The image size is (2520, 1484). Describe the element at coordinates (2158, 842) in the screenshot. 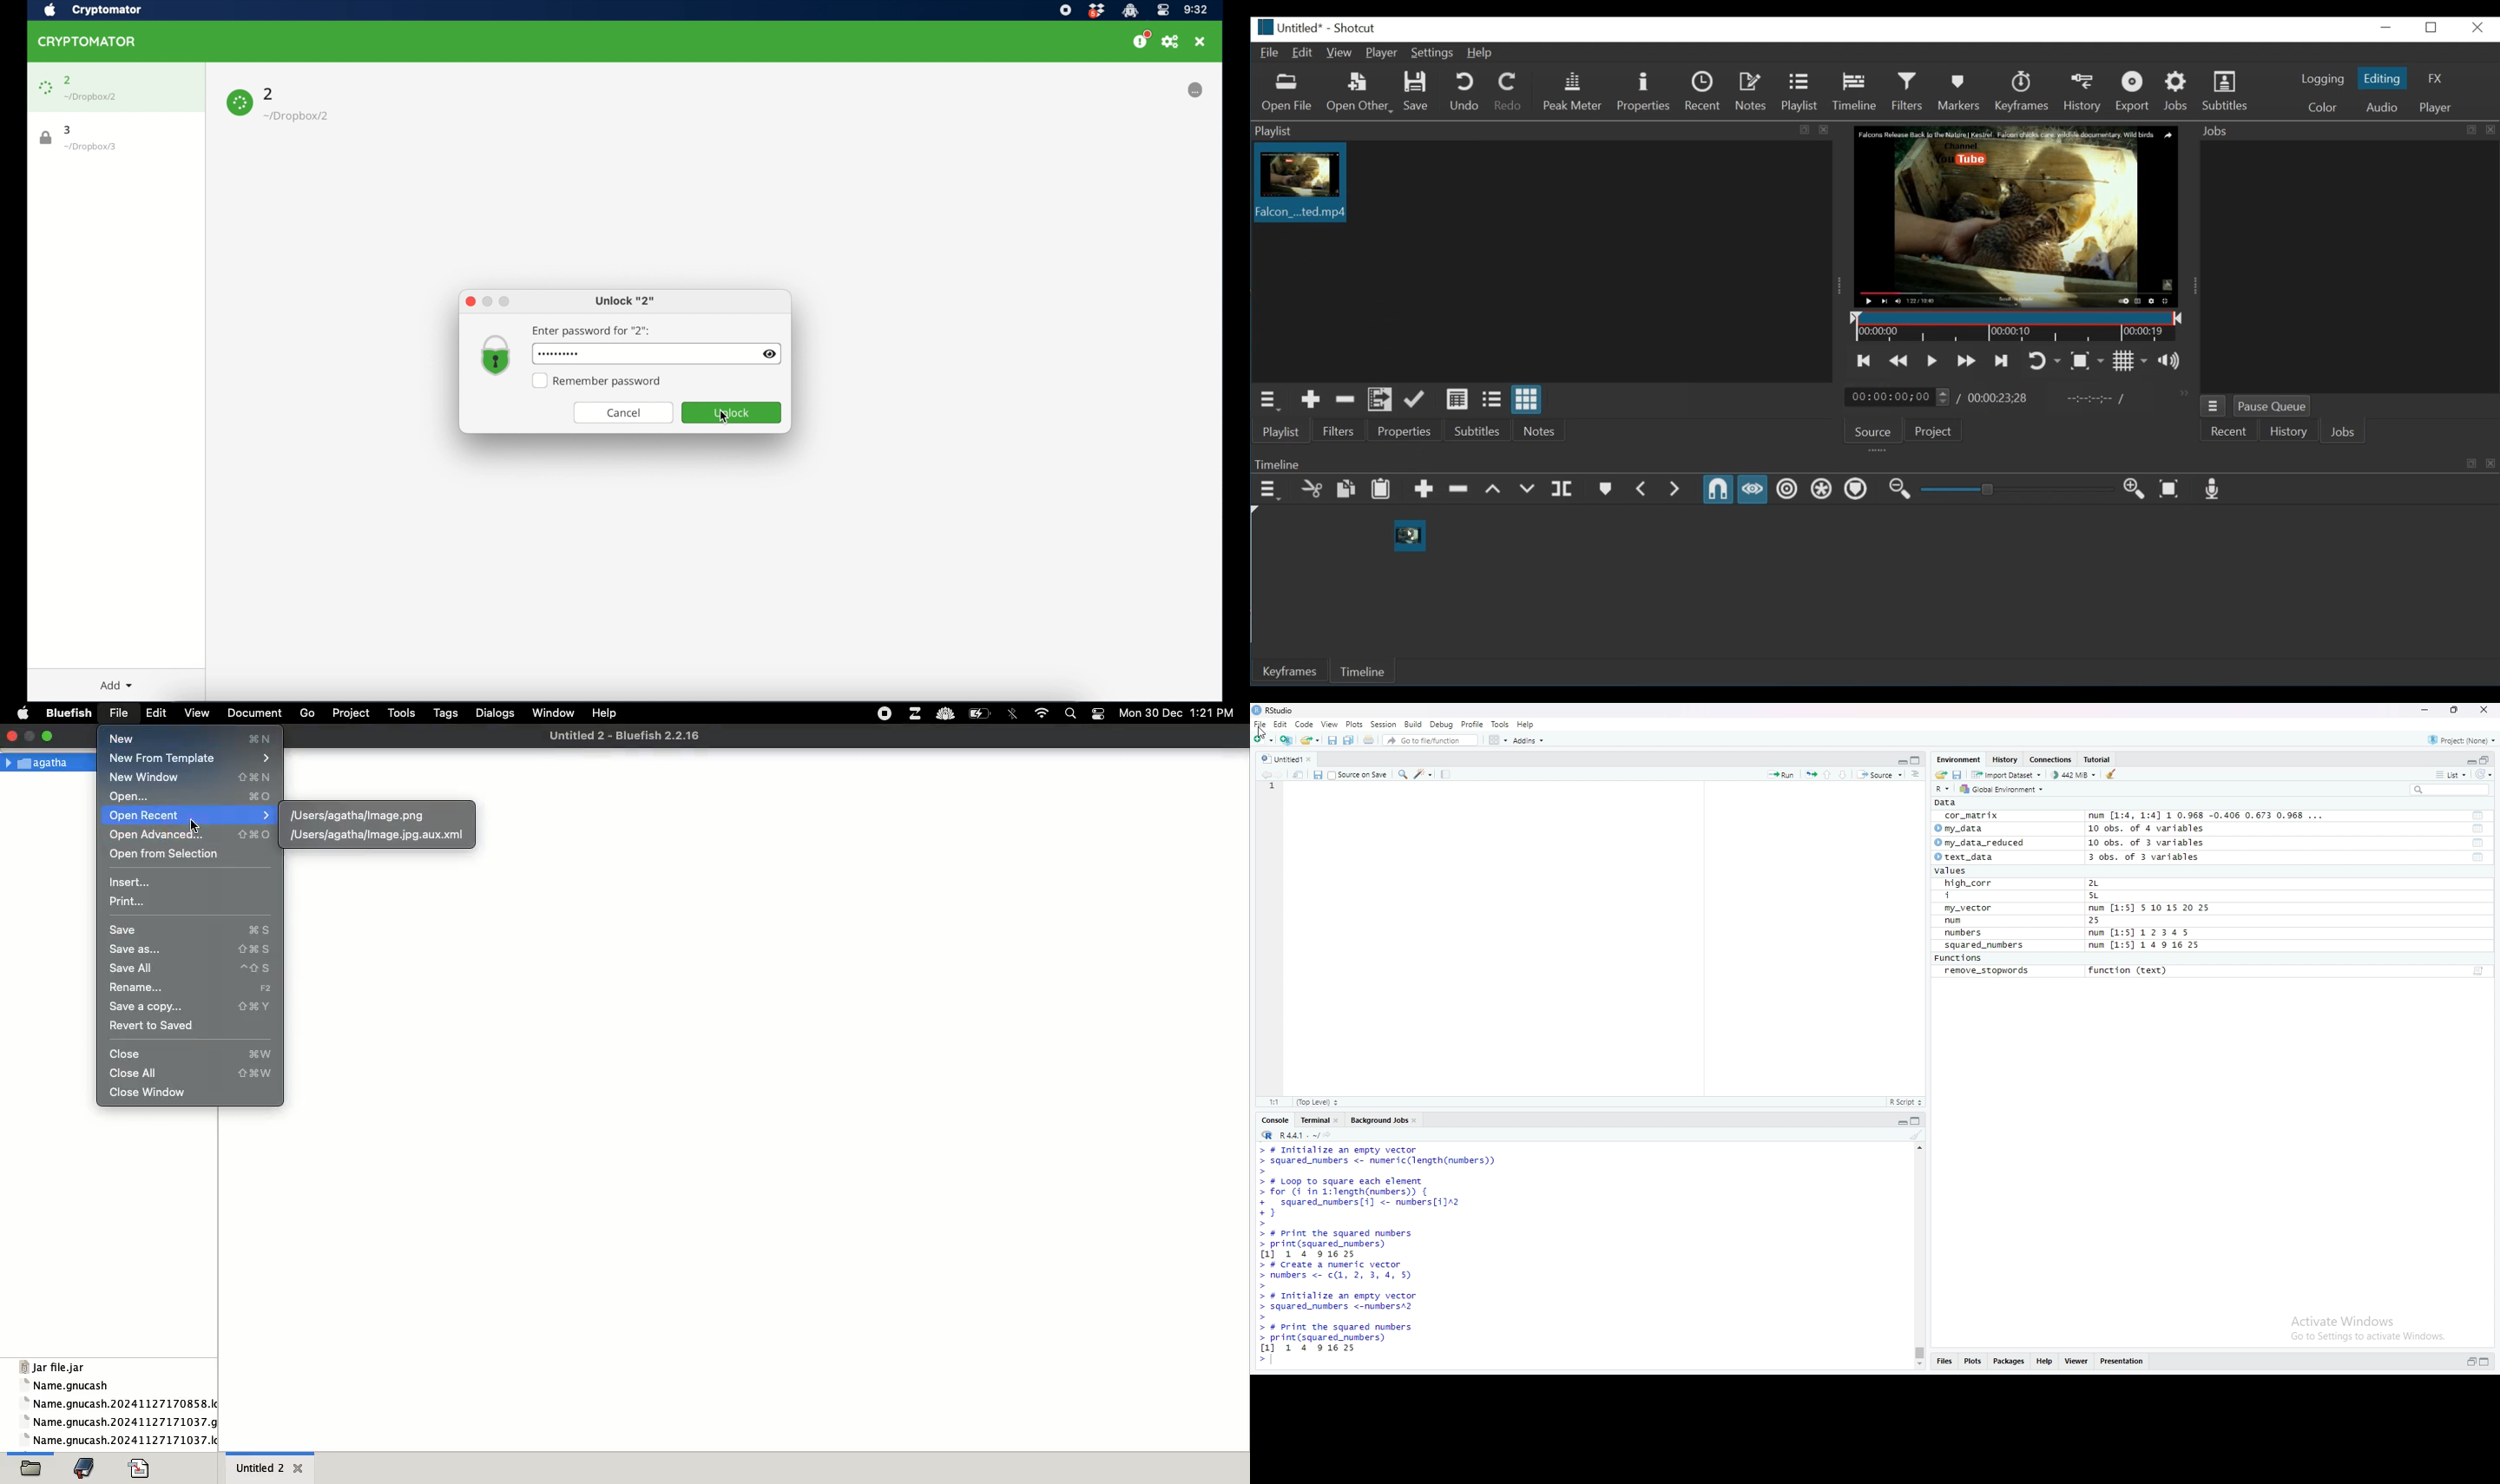

I see `10 obs. of 3 variables` at that location.